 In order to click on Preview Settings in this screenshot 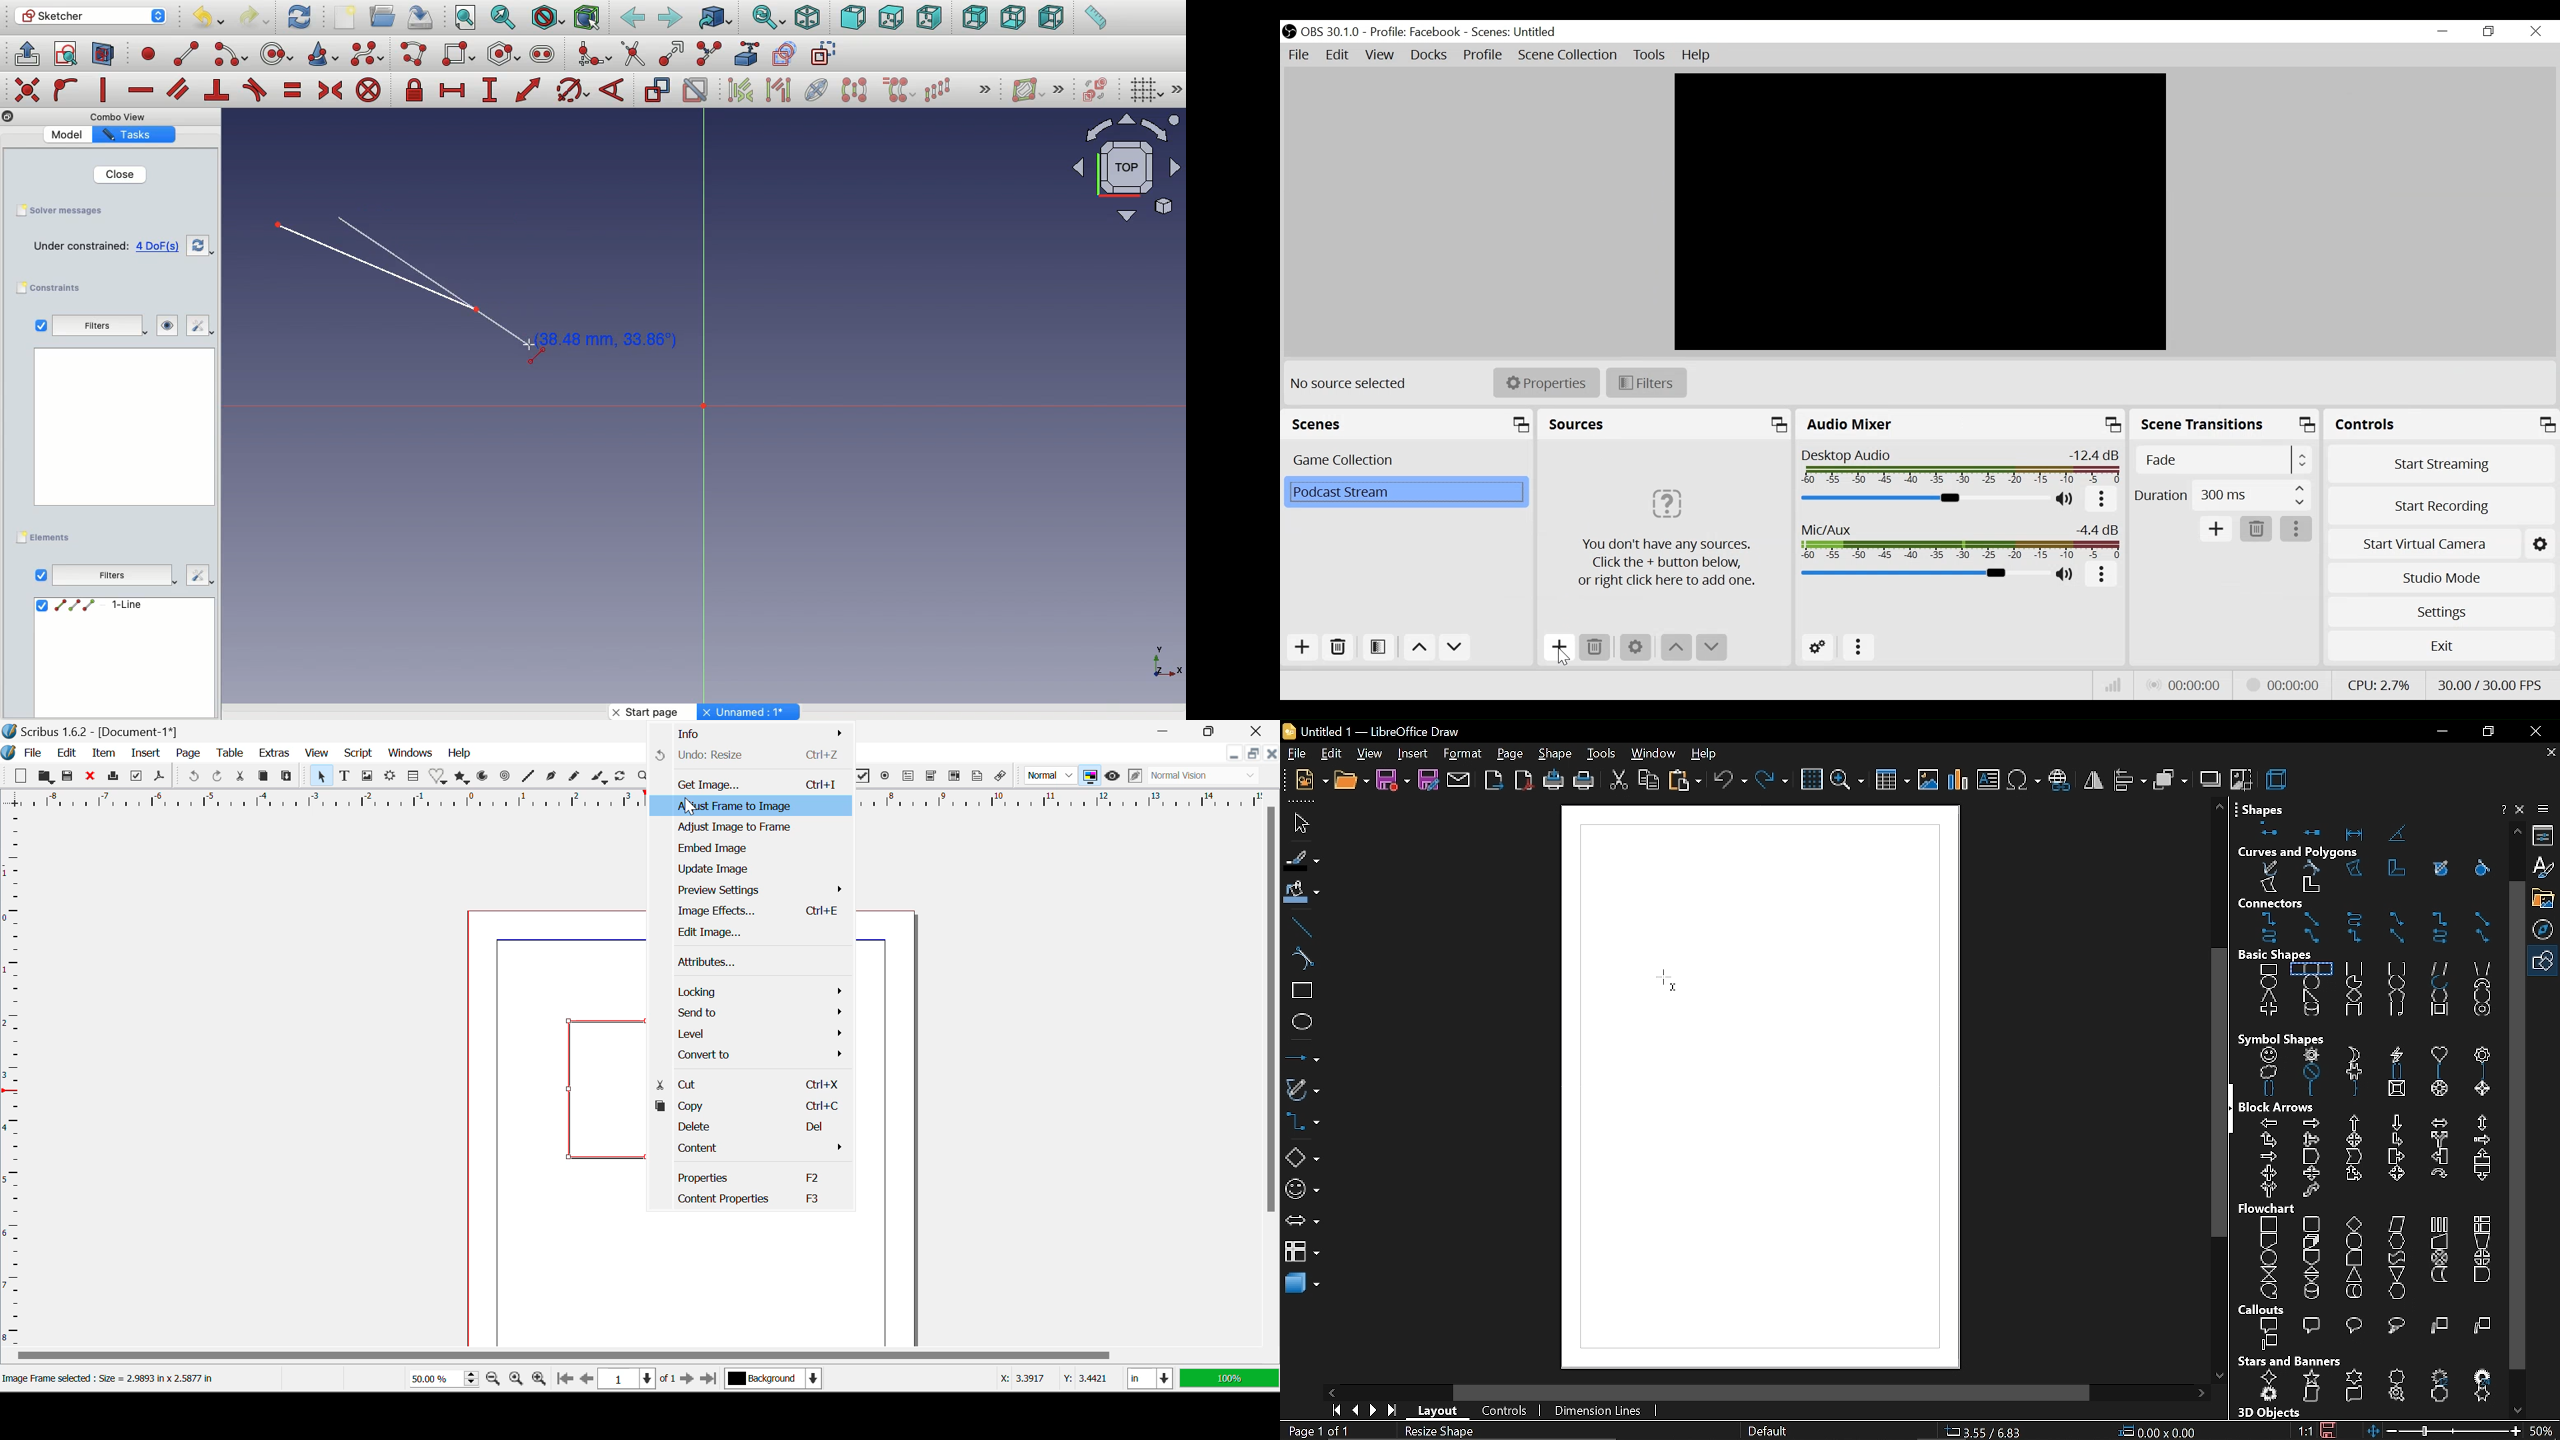, I will do `click(755, 891)`.